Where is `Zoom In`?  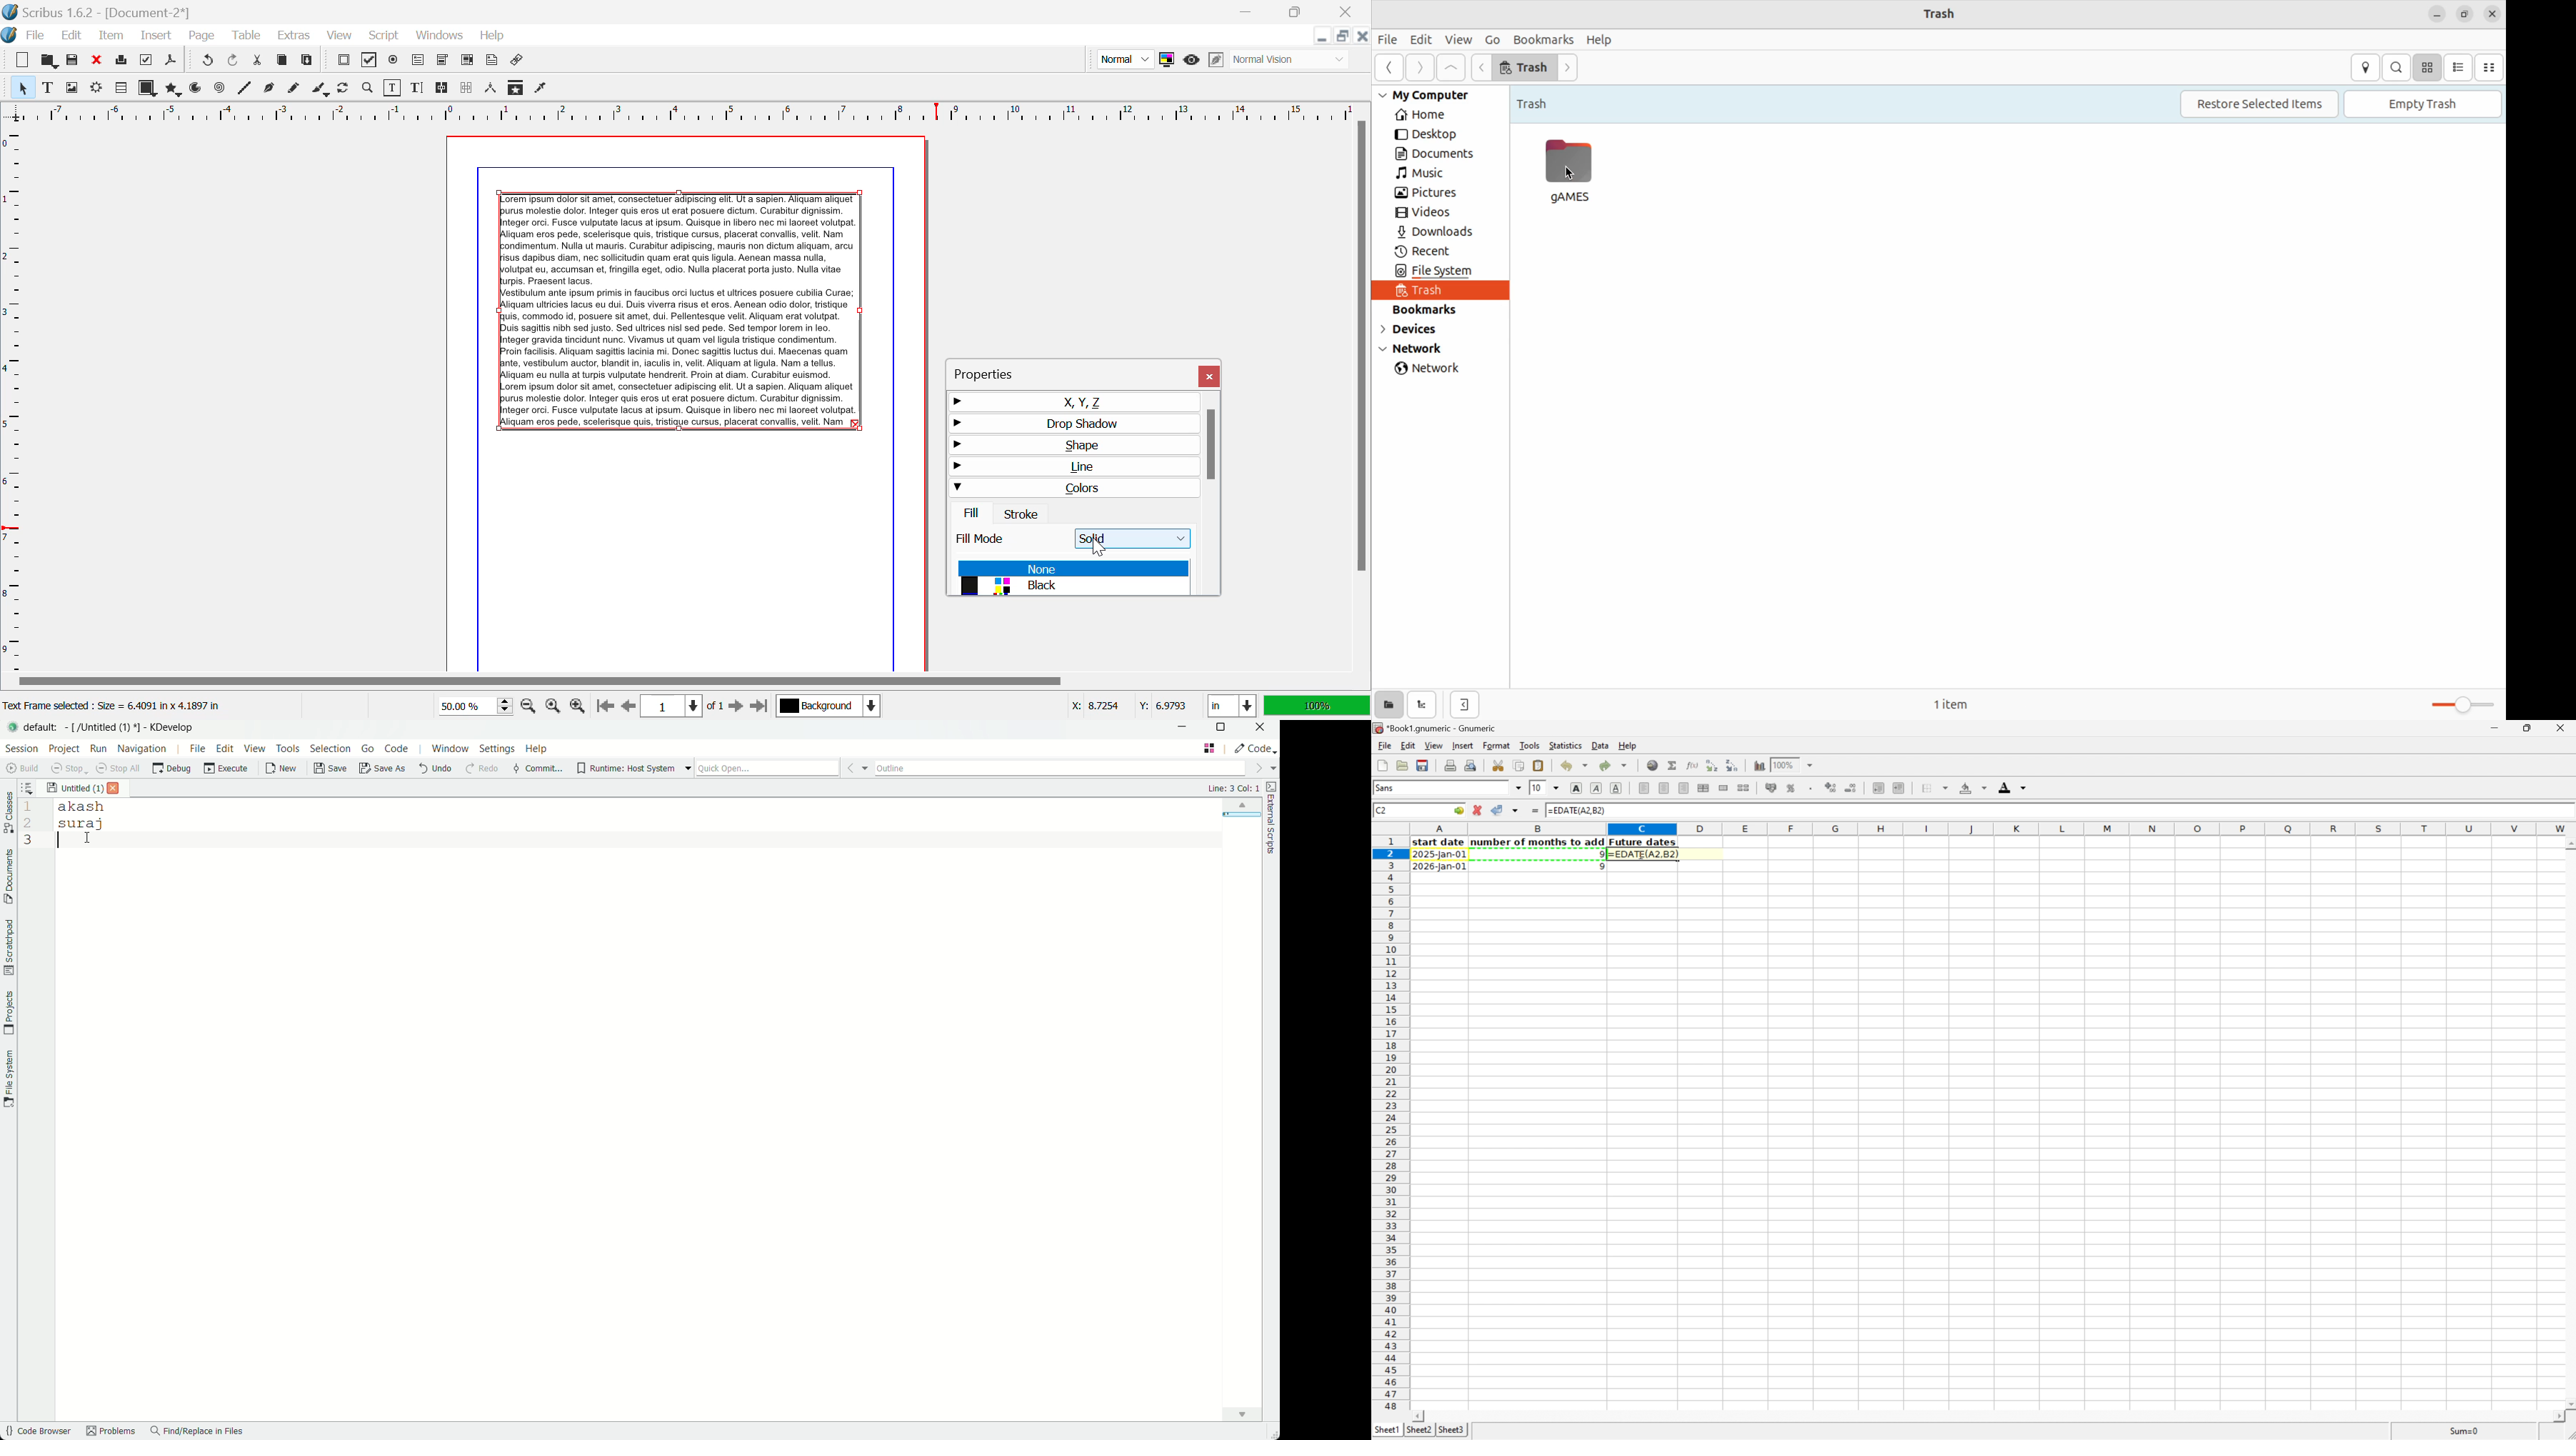
Zoom In is located at coordinates (578, 706).